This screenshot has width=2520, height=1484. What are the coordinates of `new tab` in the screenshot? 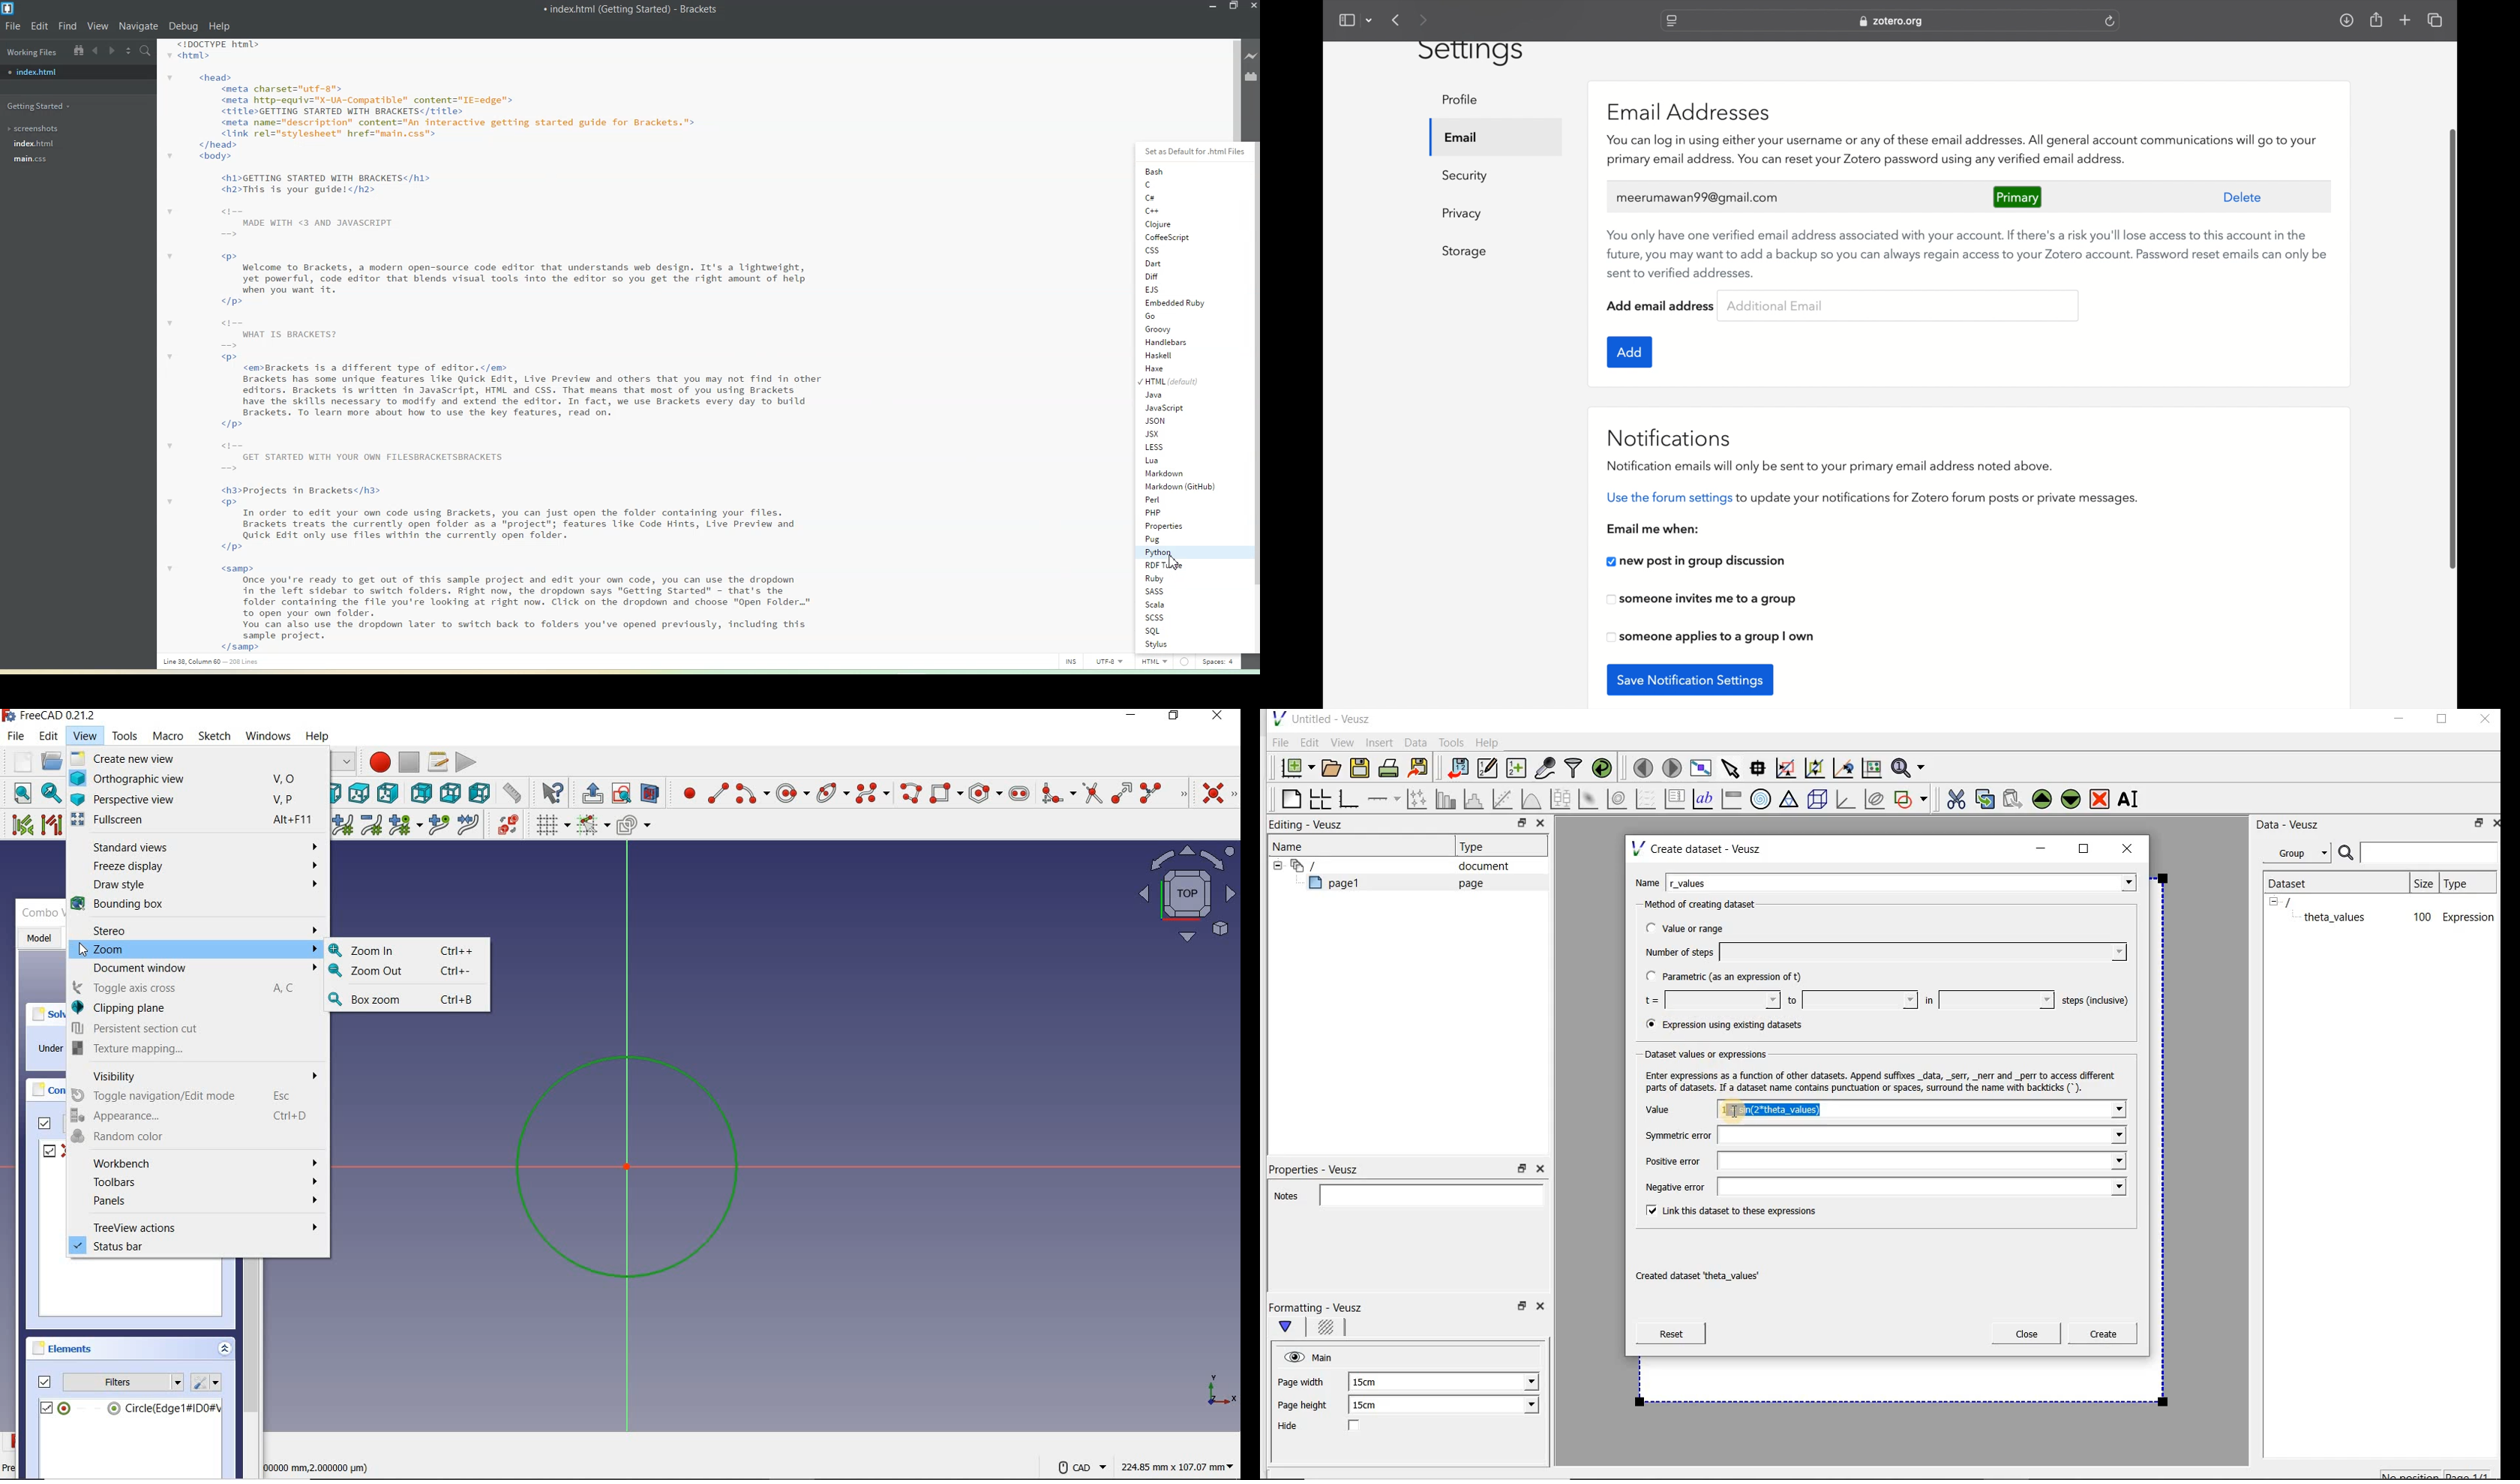 It's located at (2405, 20).